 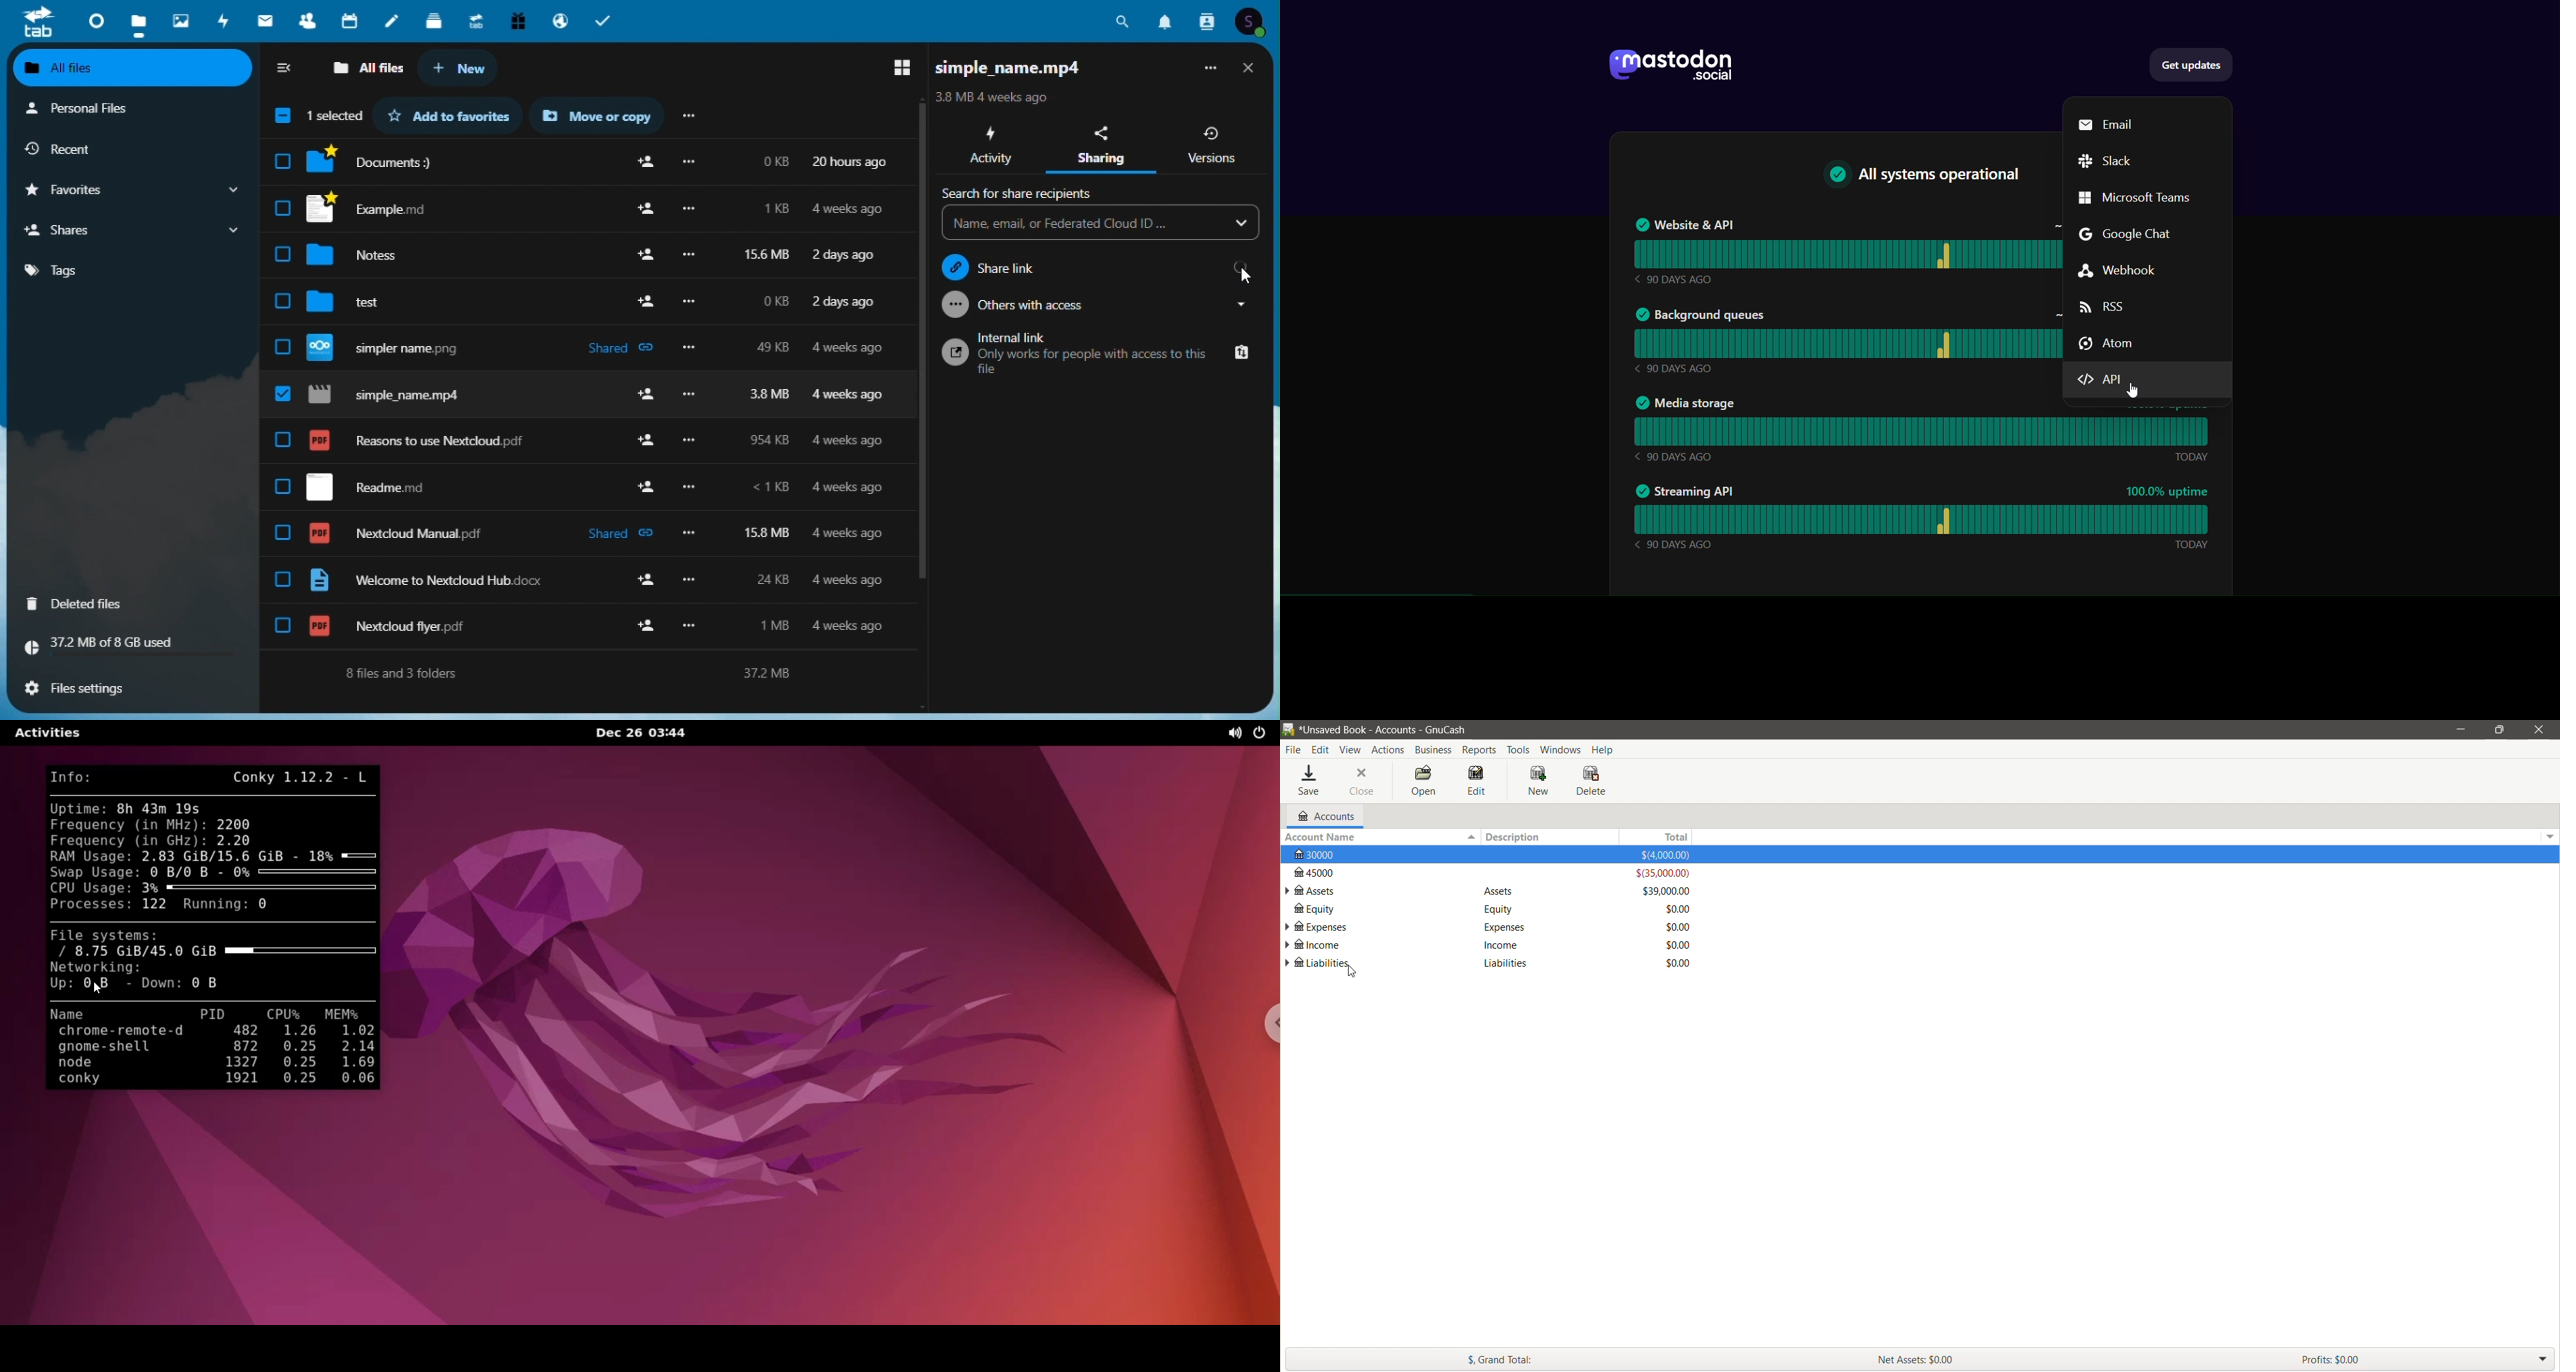 I want to click on options, so click(x=2548, y=833).